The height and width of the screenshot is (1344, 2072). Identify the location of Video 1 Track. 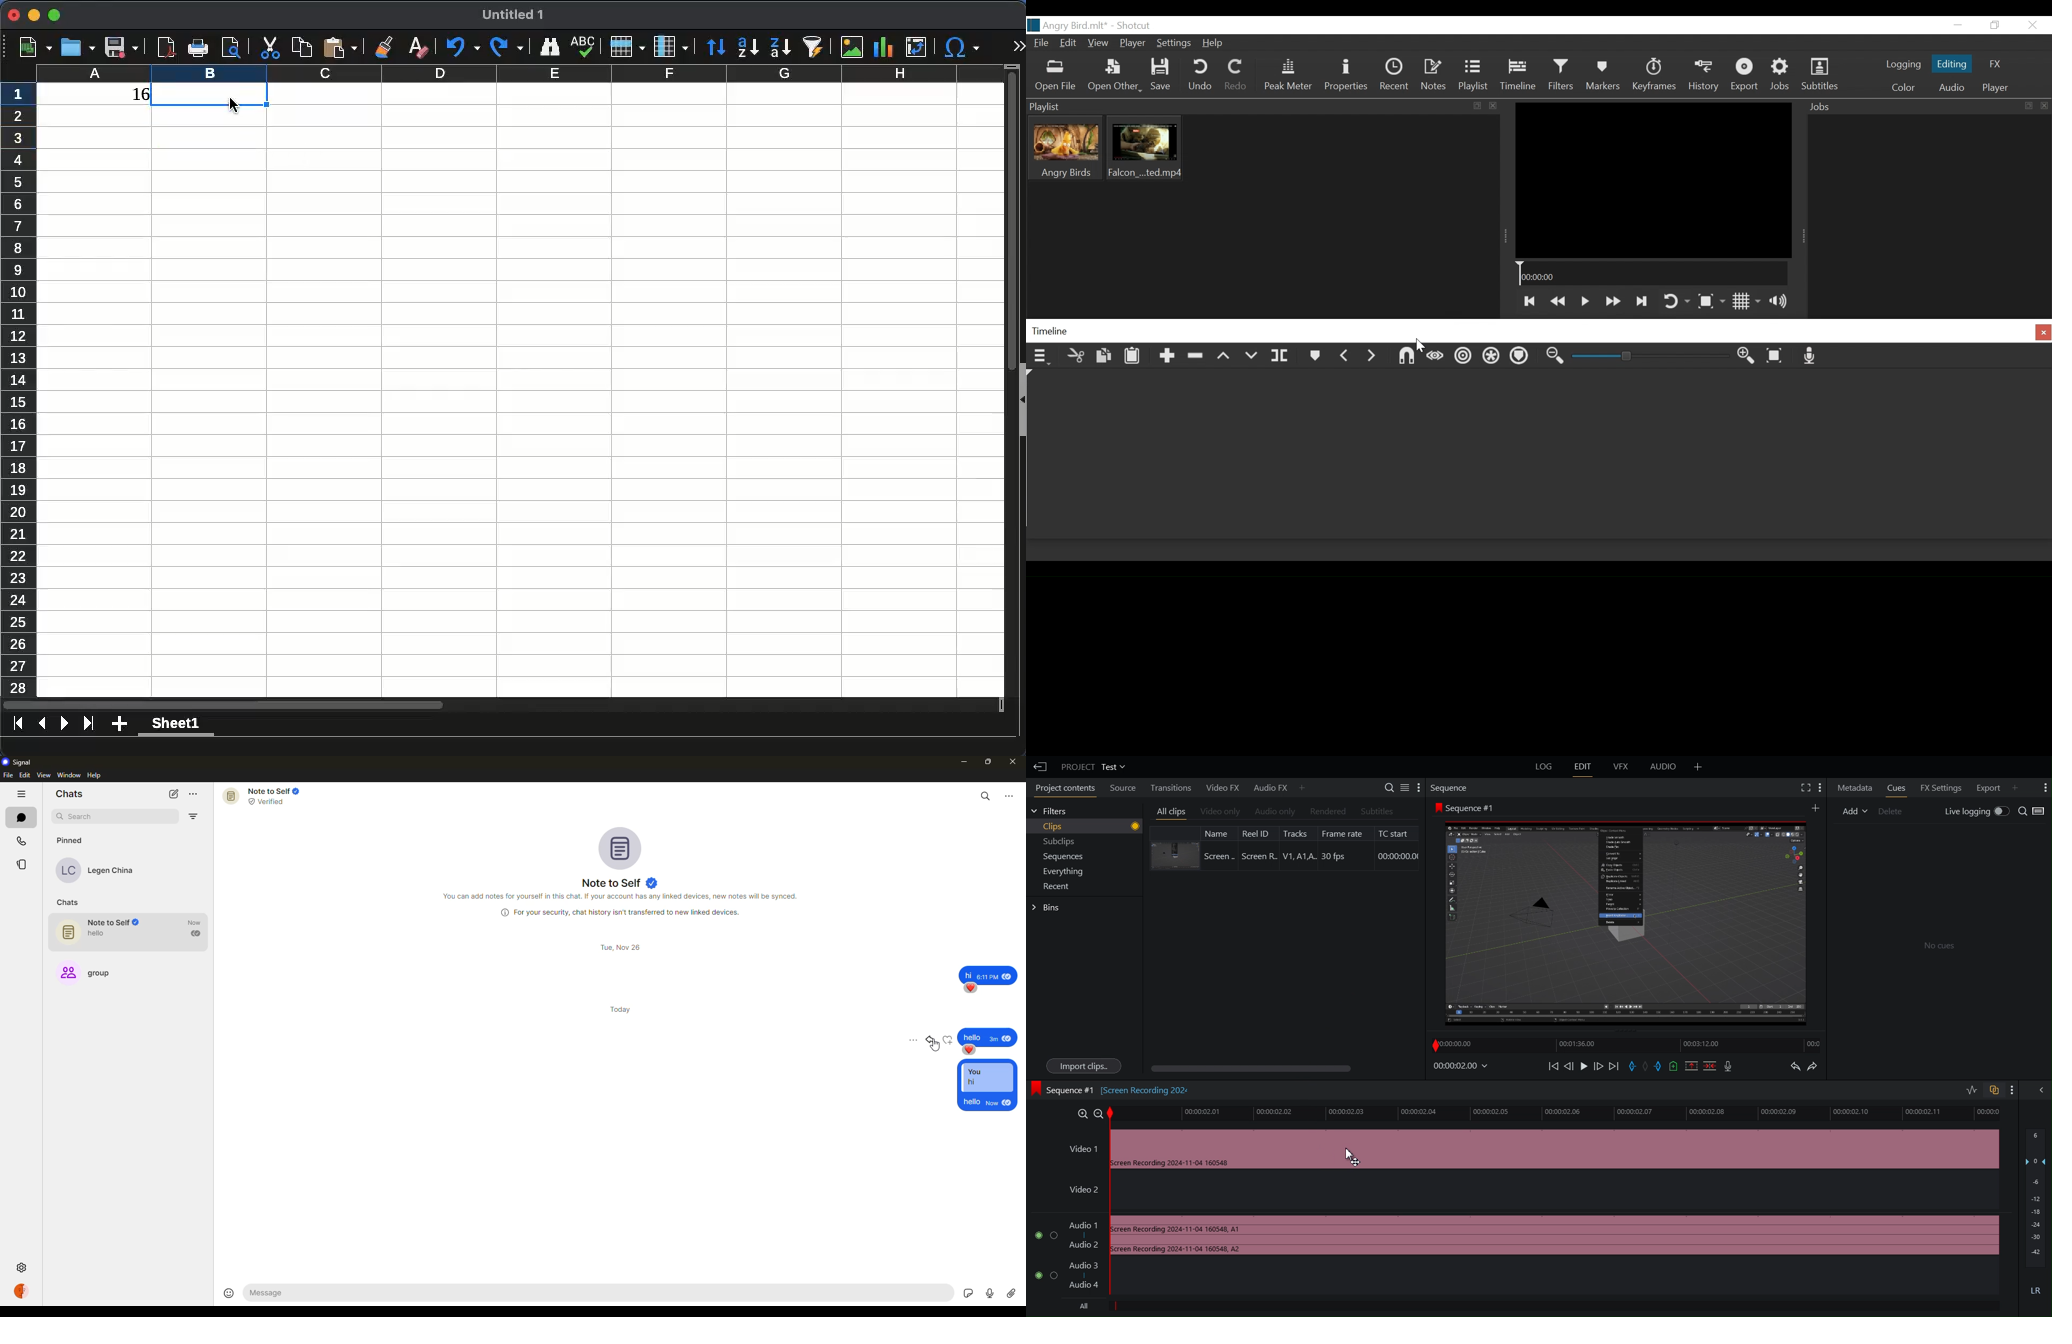
(1530, 1147).